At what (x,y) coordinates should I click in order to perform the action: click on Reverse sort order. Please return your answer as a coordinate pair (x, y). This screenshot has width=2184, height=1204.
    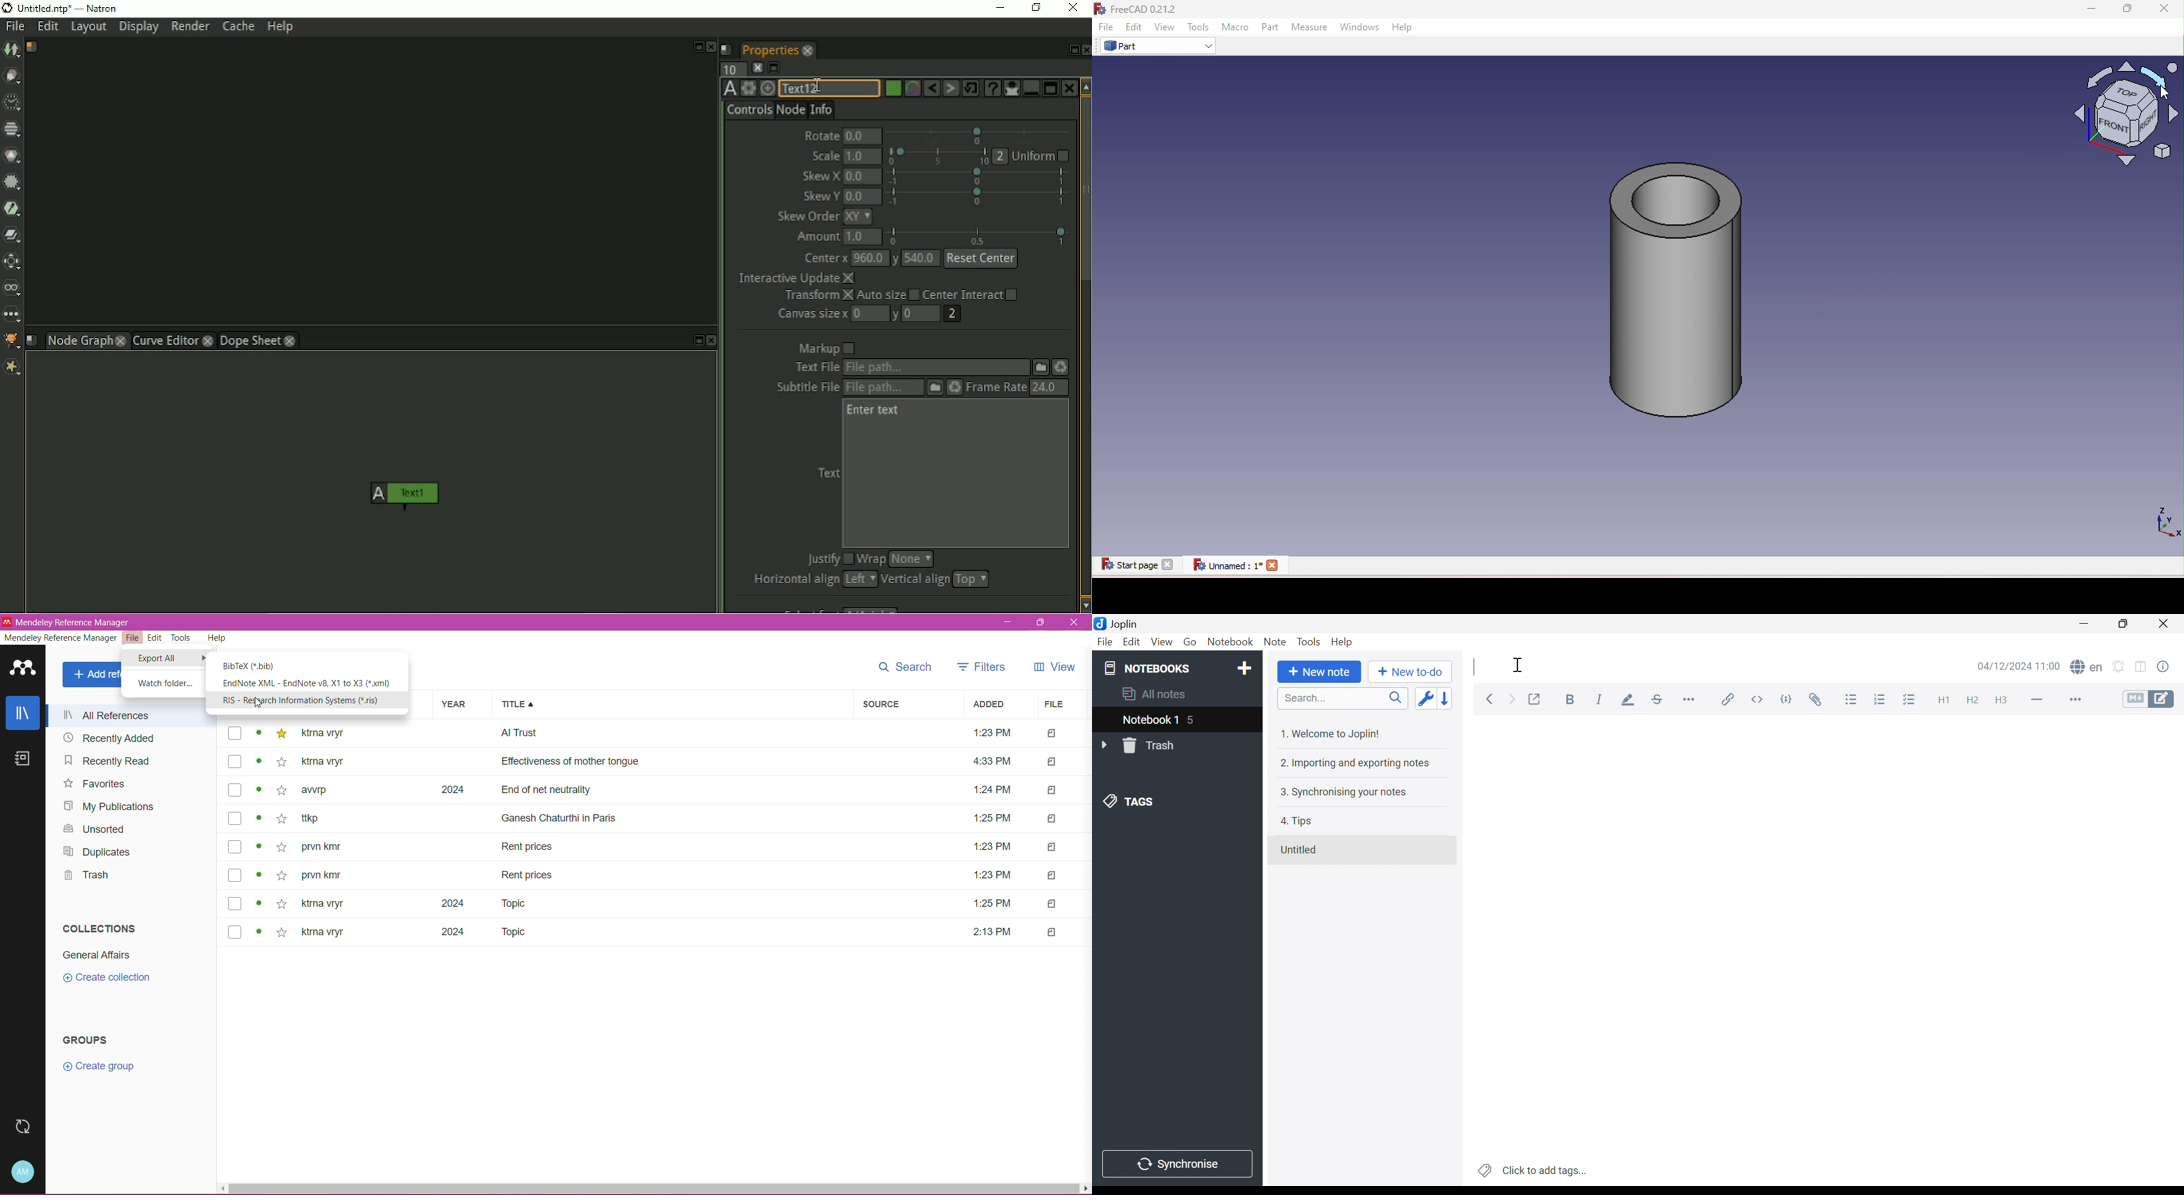
    Looking at the image, I should click on (1451, 699).